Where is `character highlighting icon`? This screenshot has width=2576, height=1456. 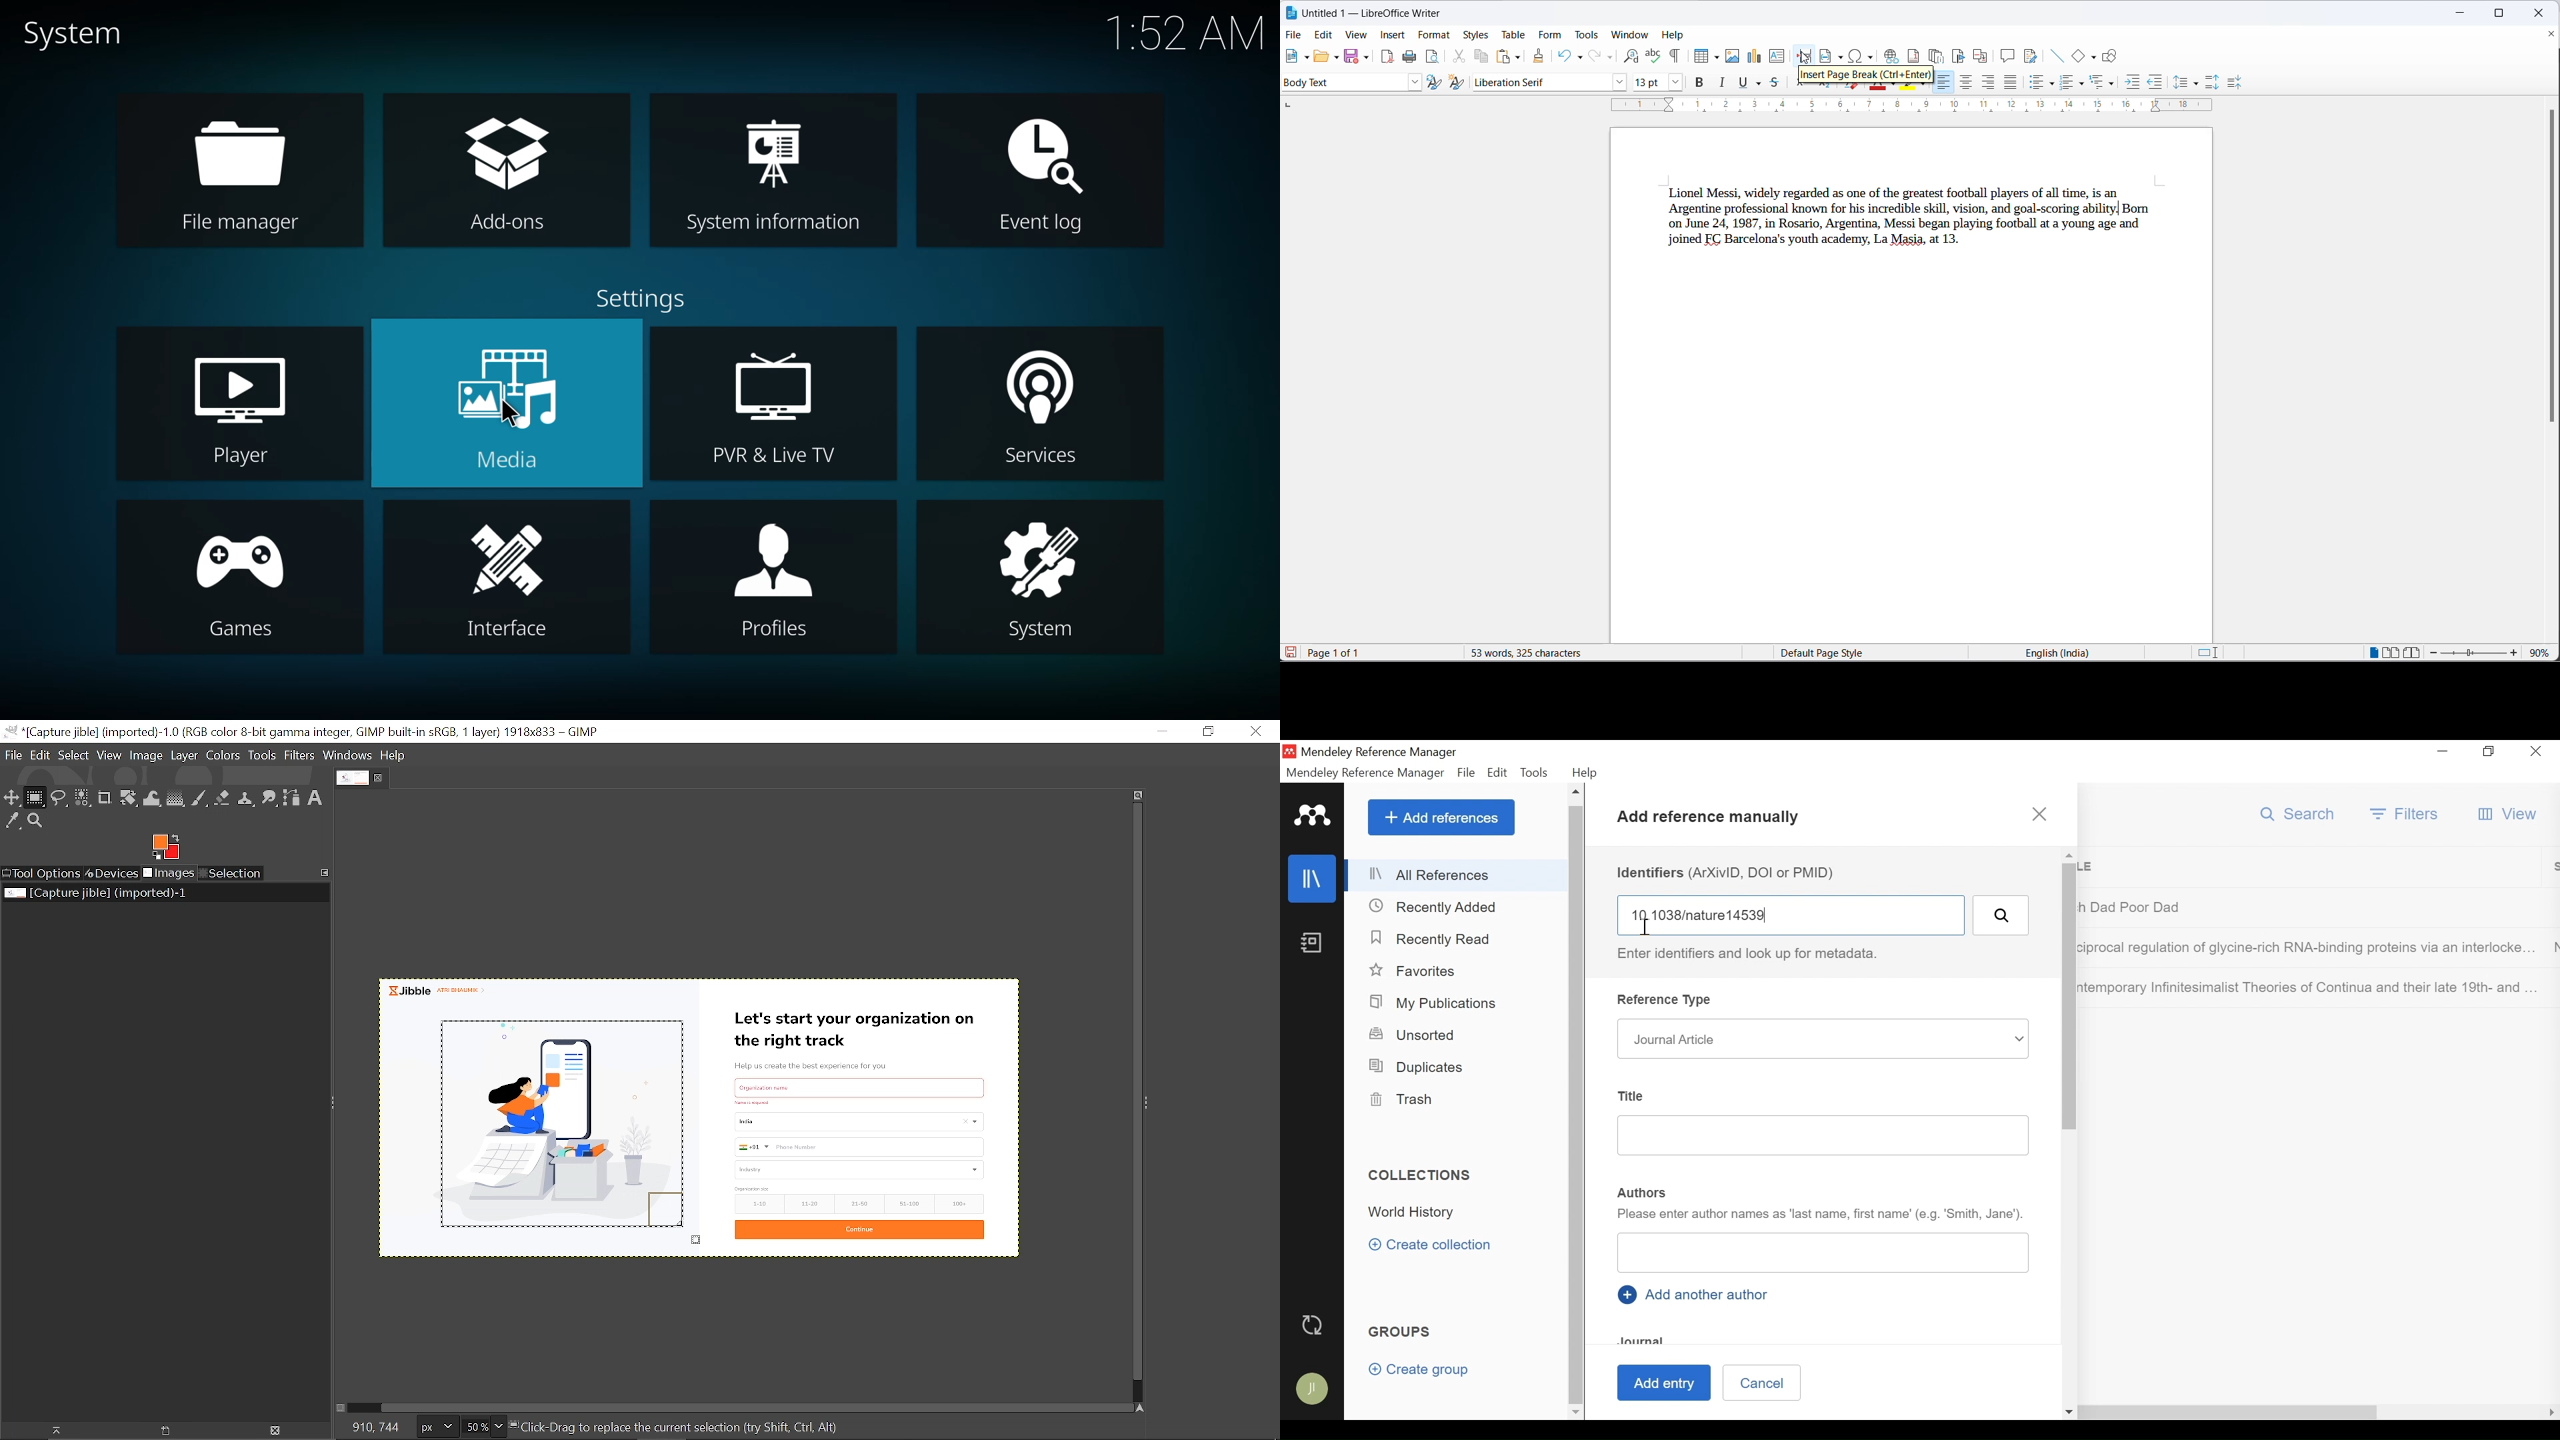 character highlighting icon is located at coordinates (1905, 89).